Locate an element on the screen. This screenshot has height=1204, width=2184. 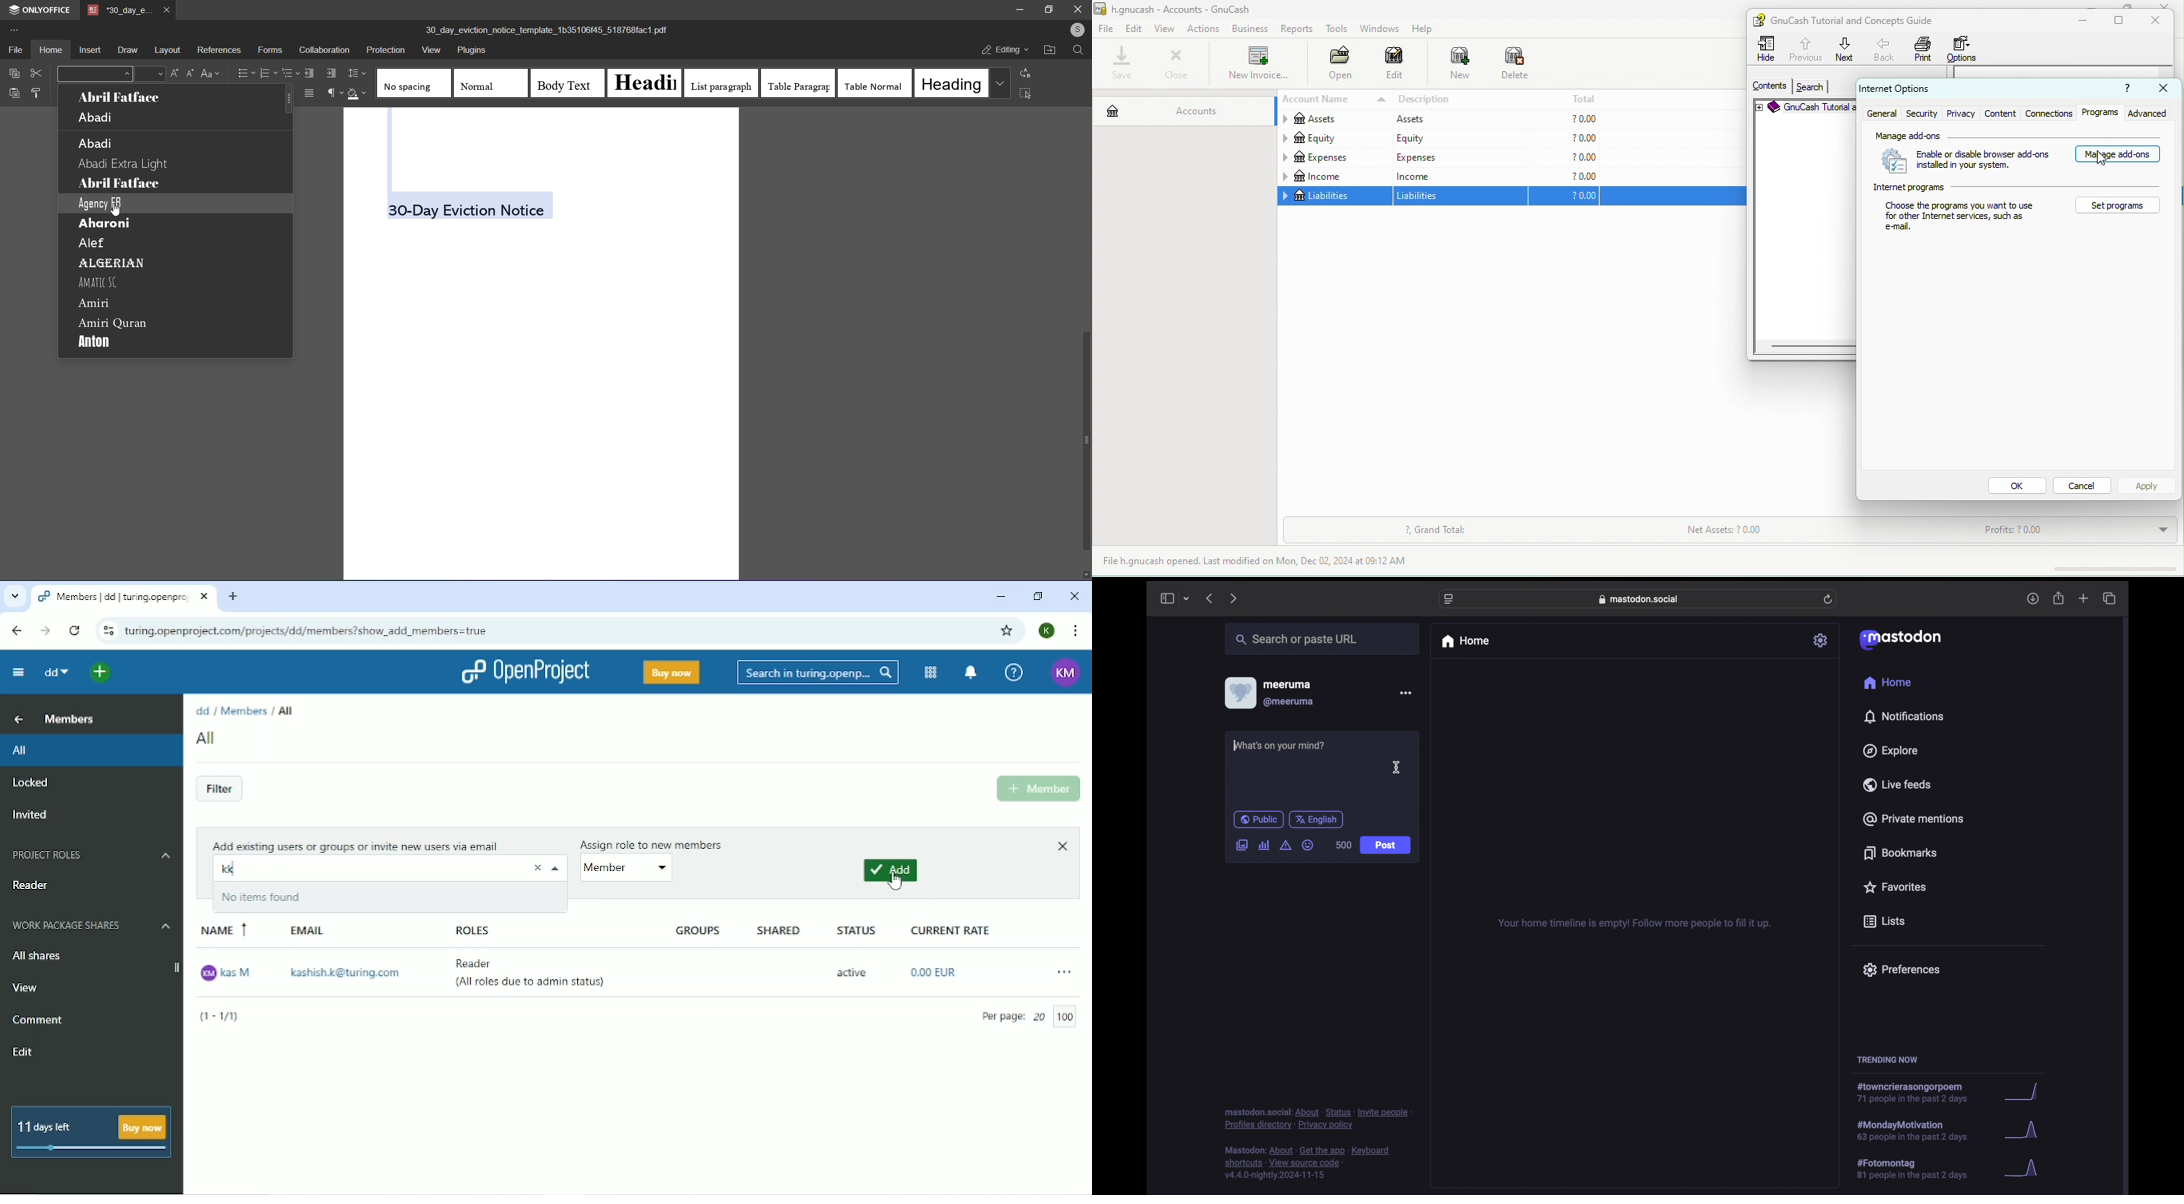
previous is located at coordinates (1209, 598).